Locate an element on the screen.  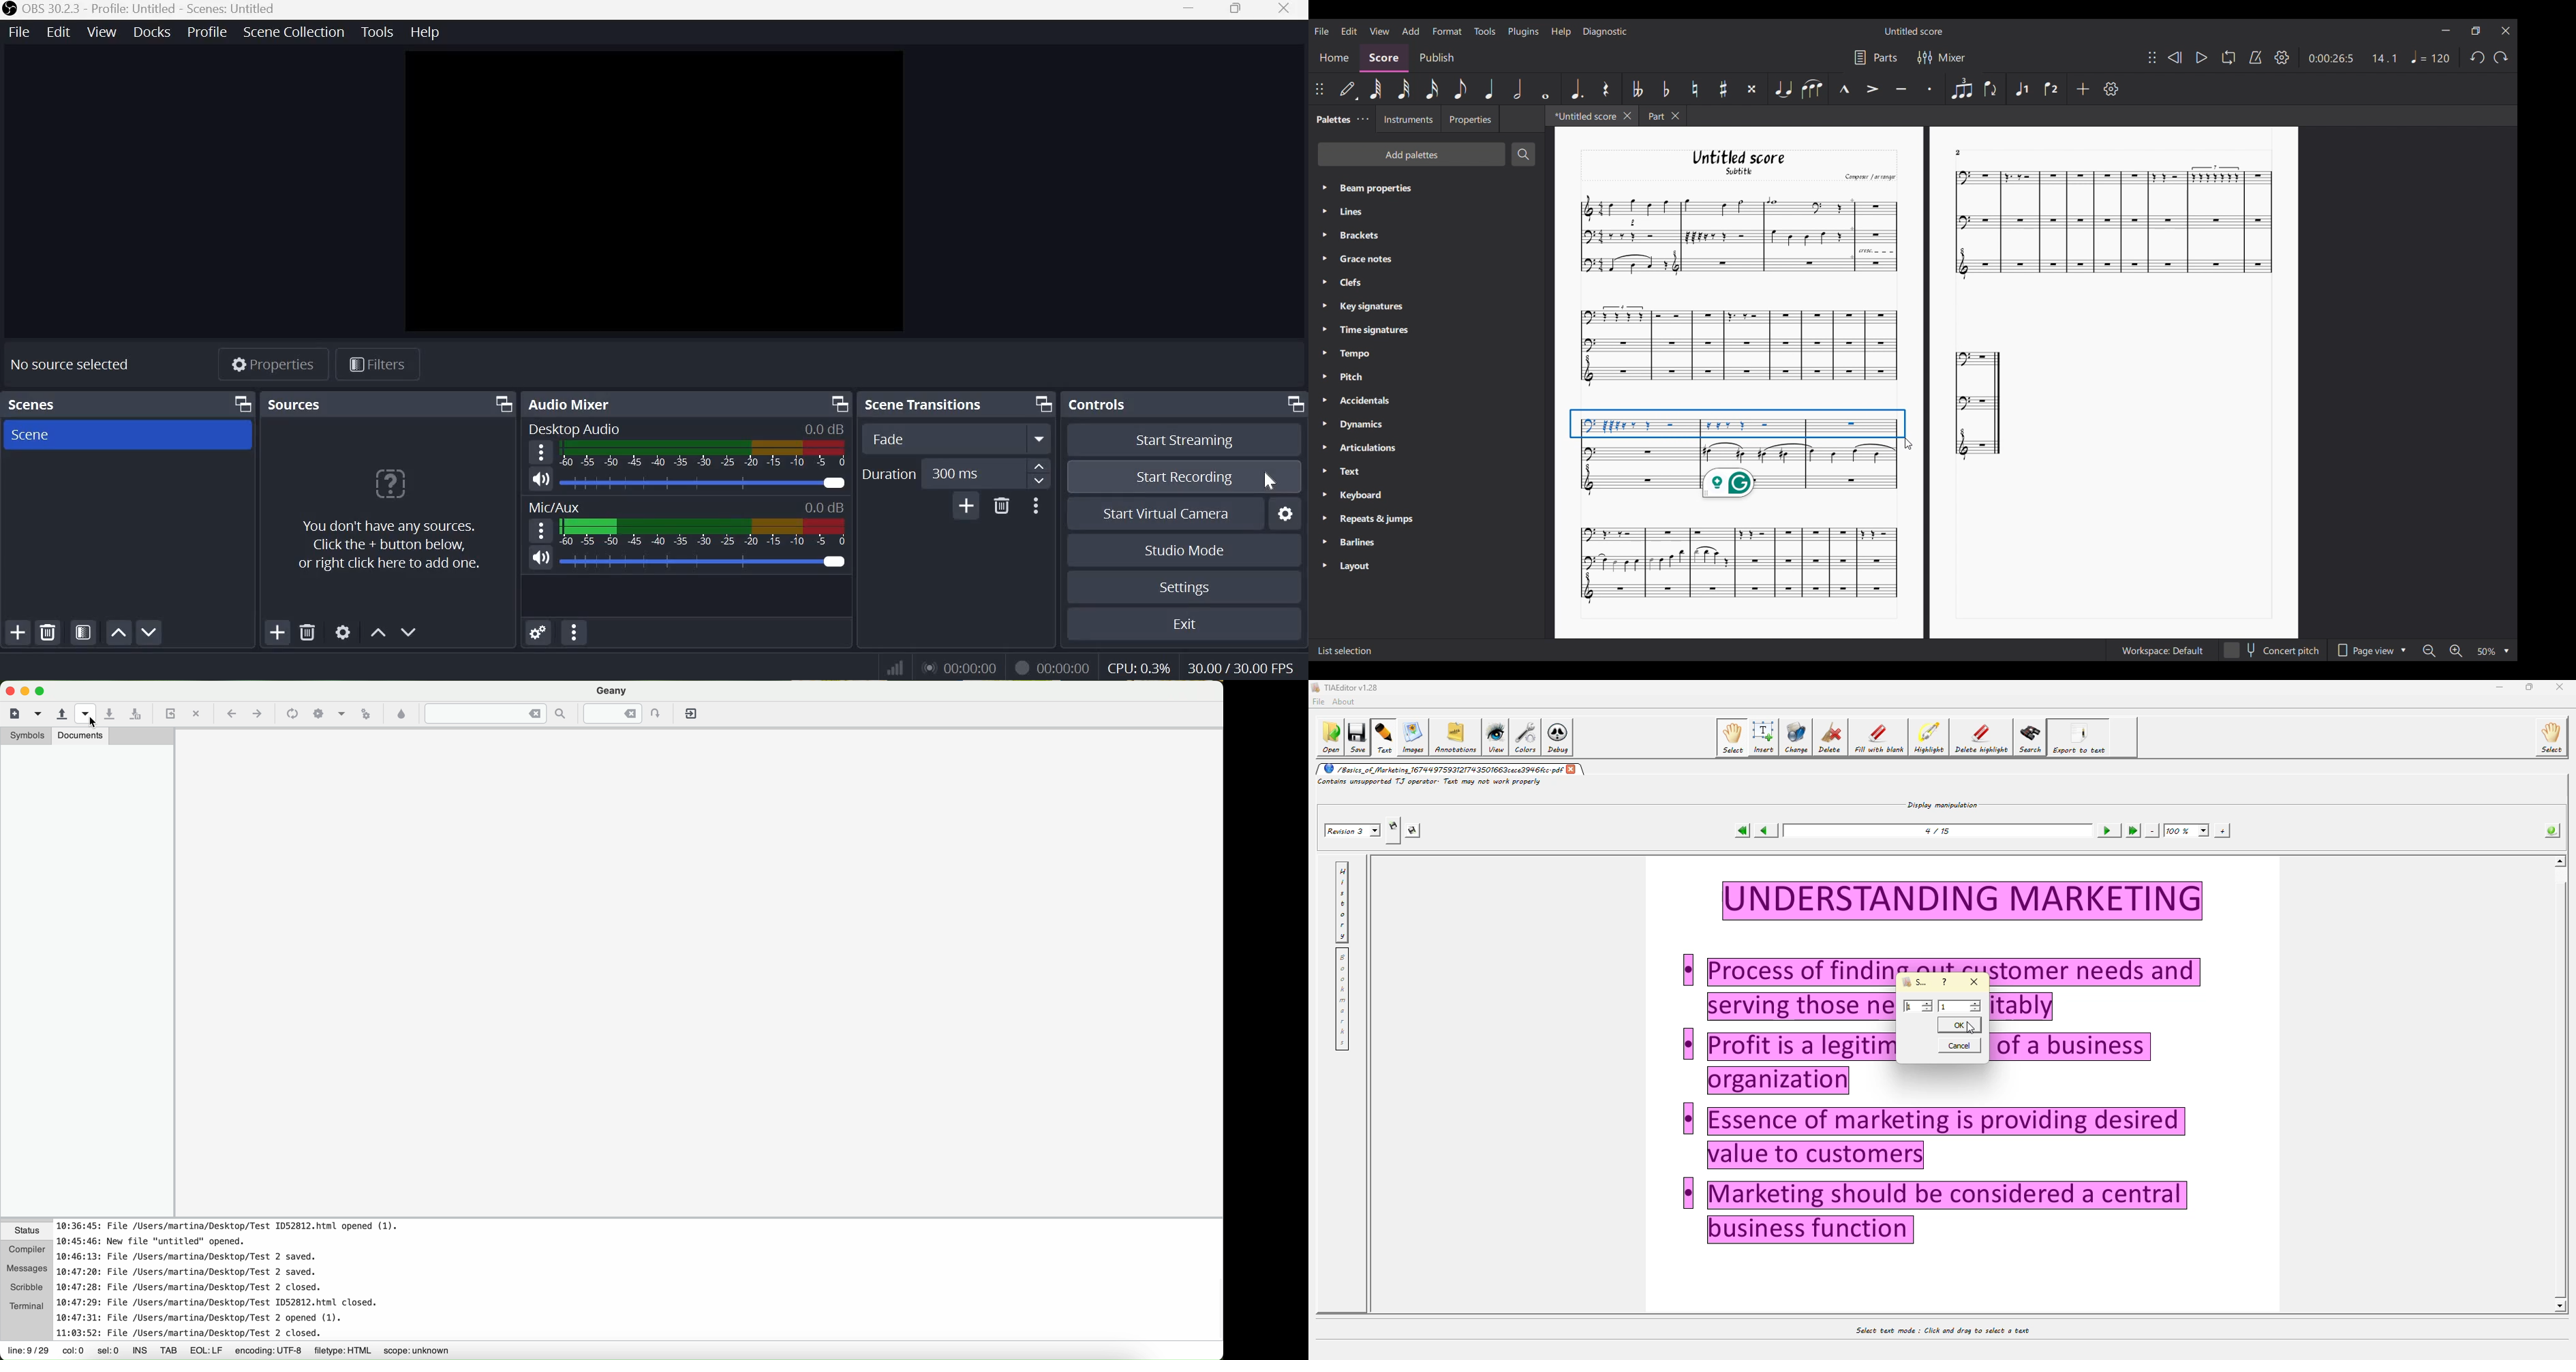
> Text is located at coordinates (1349, 475).